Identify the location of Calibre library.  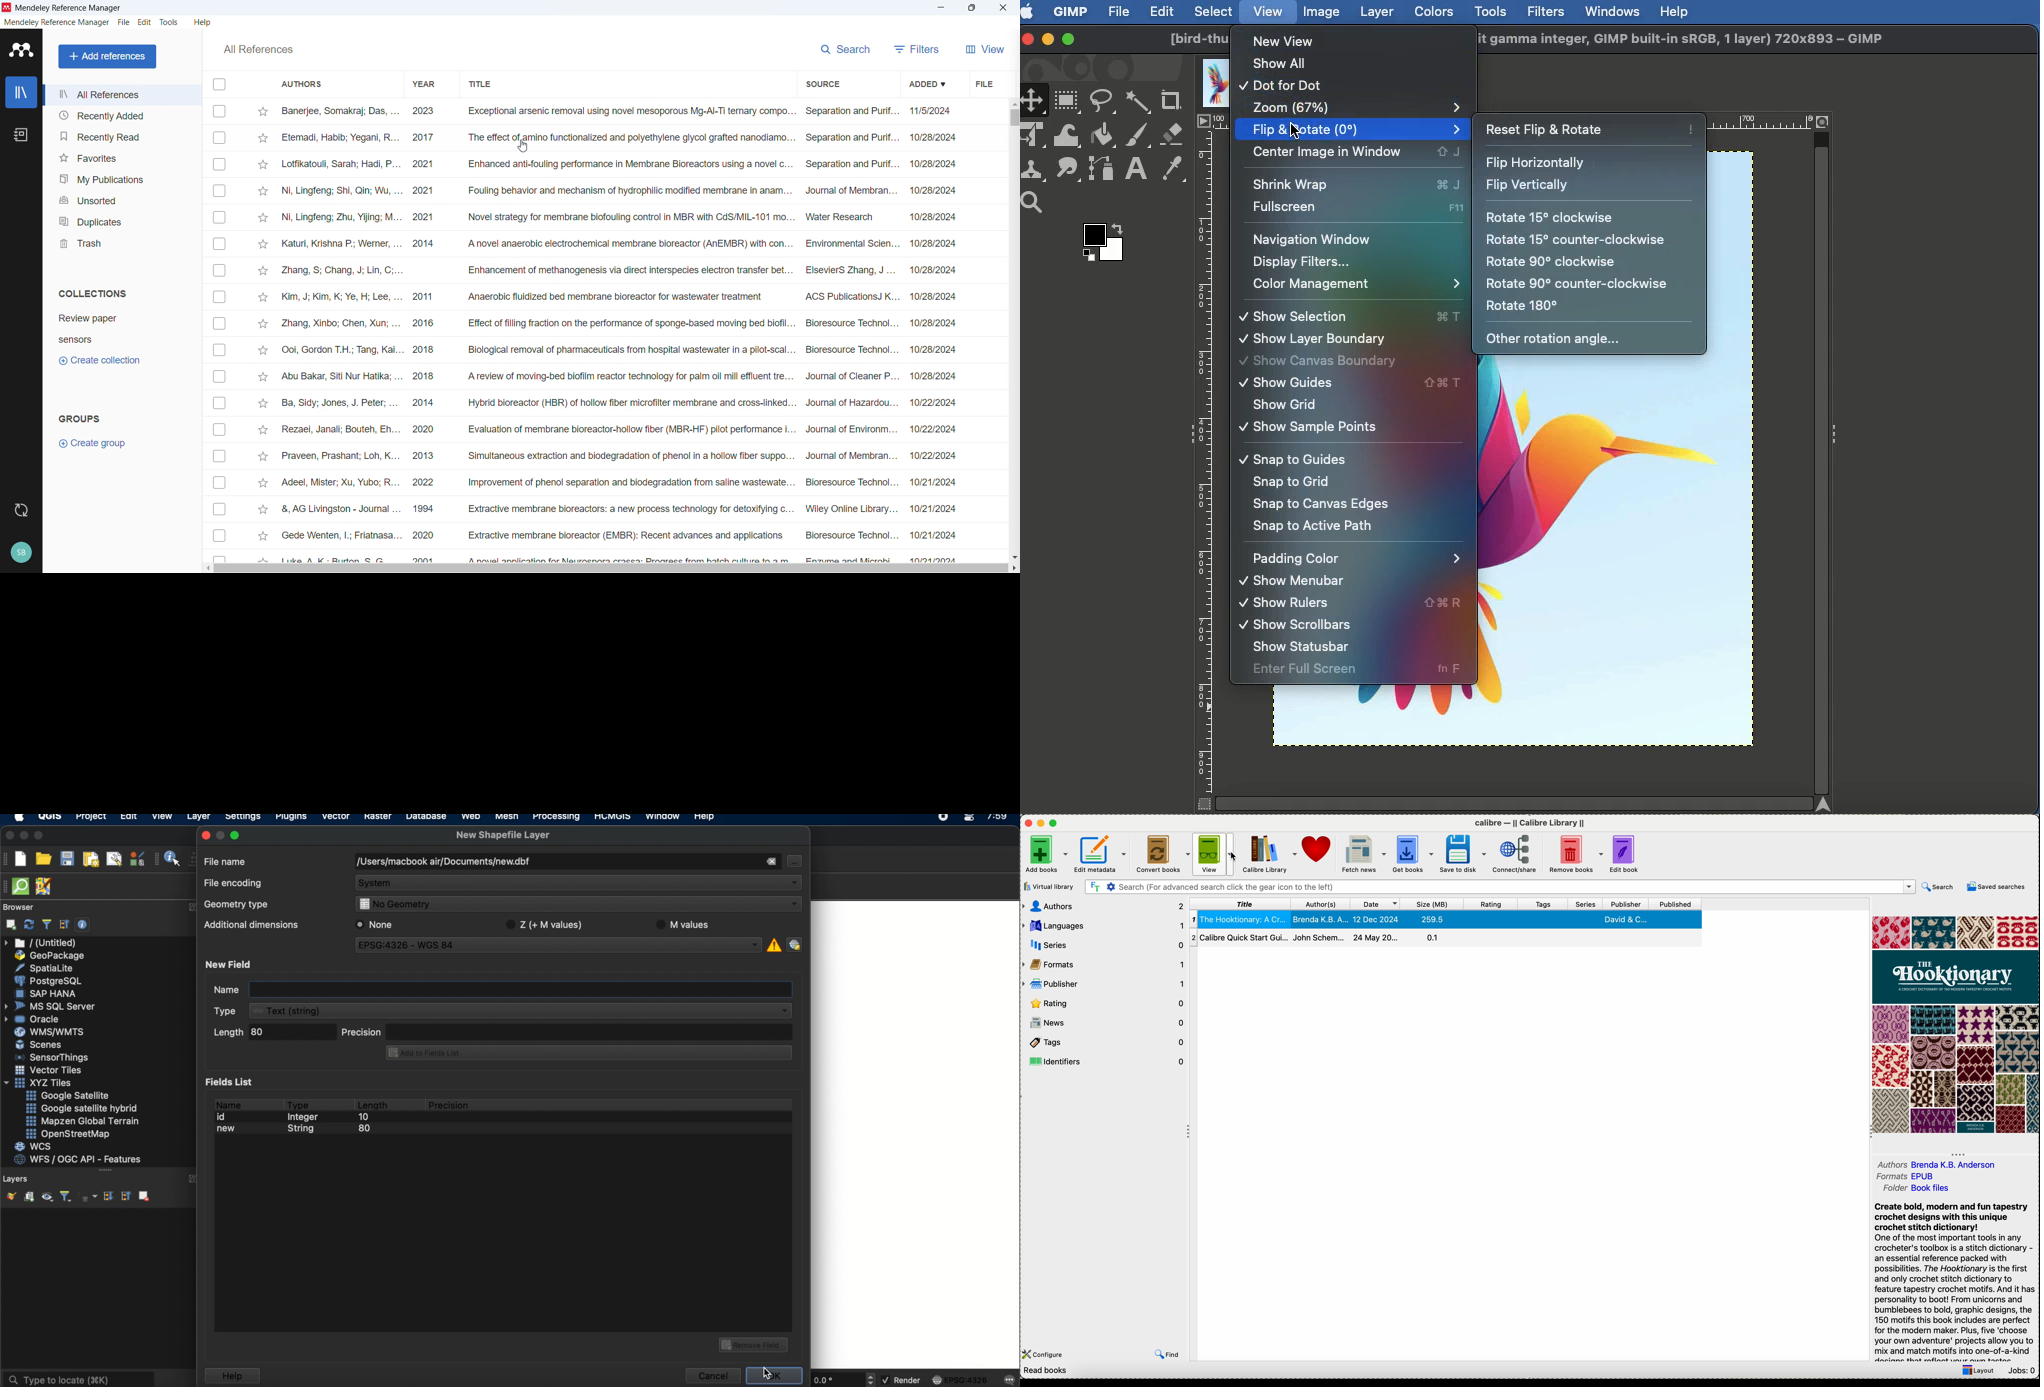
(1269, 853).